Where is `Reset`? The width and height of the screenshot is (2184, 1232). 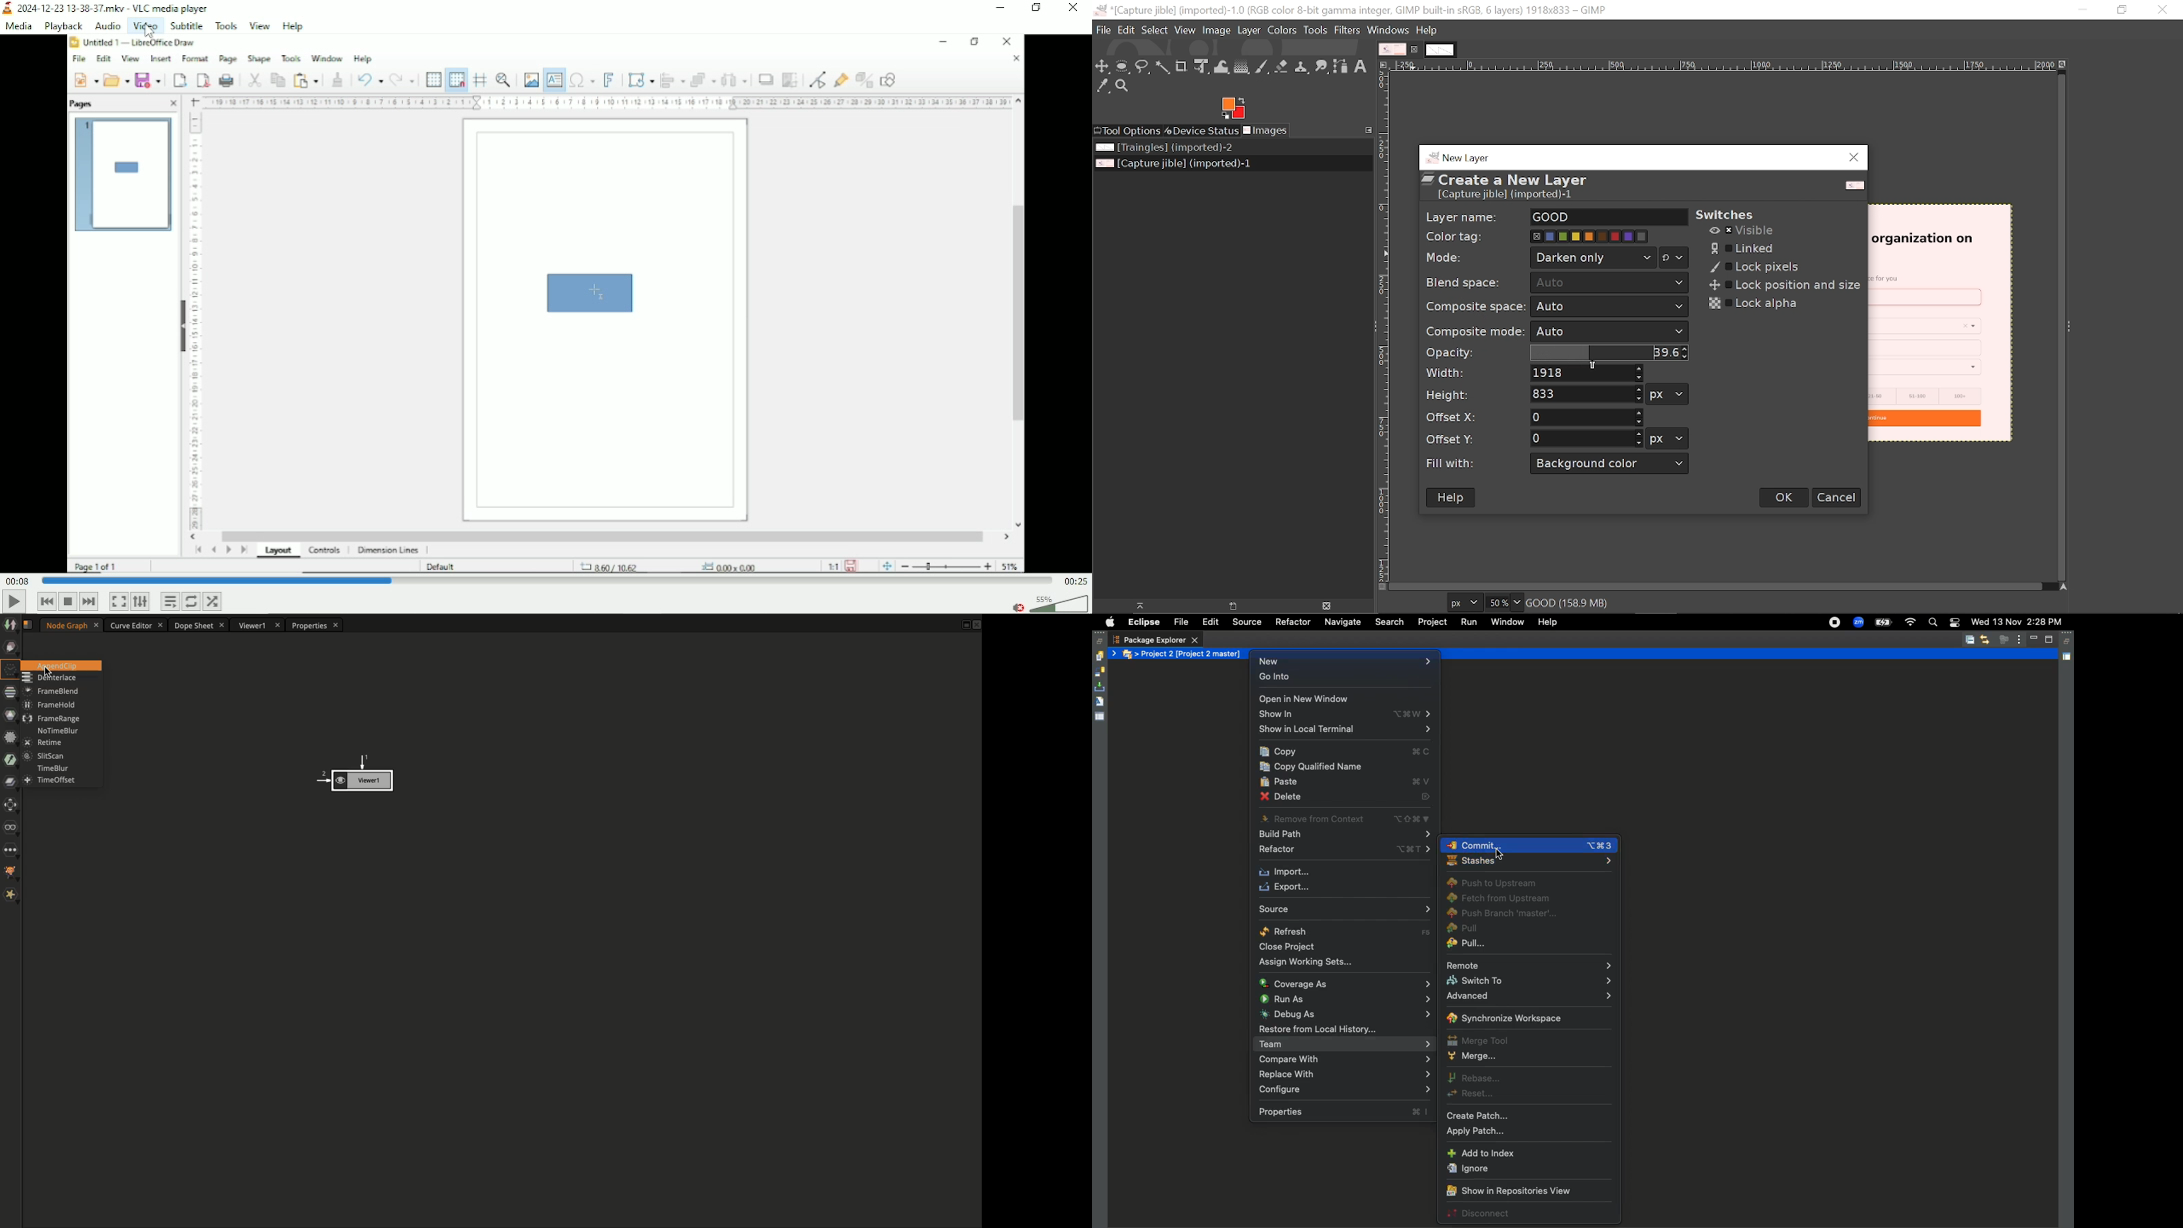 Reset is located at coordinates (1473, 1095).